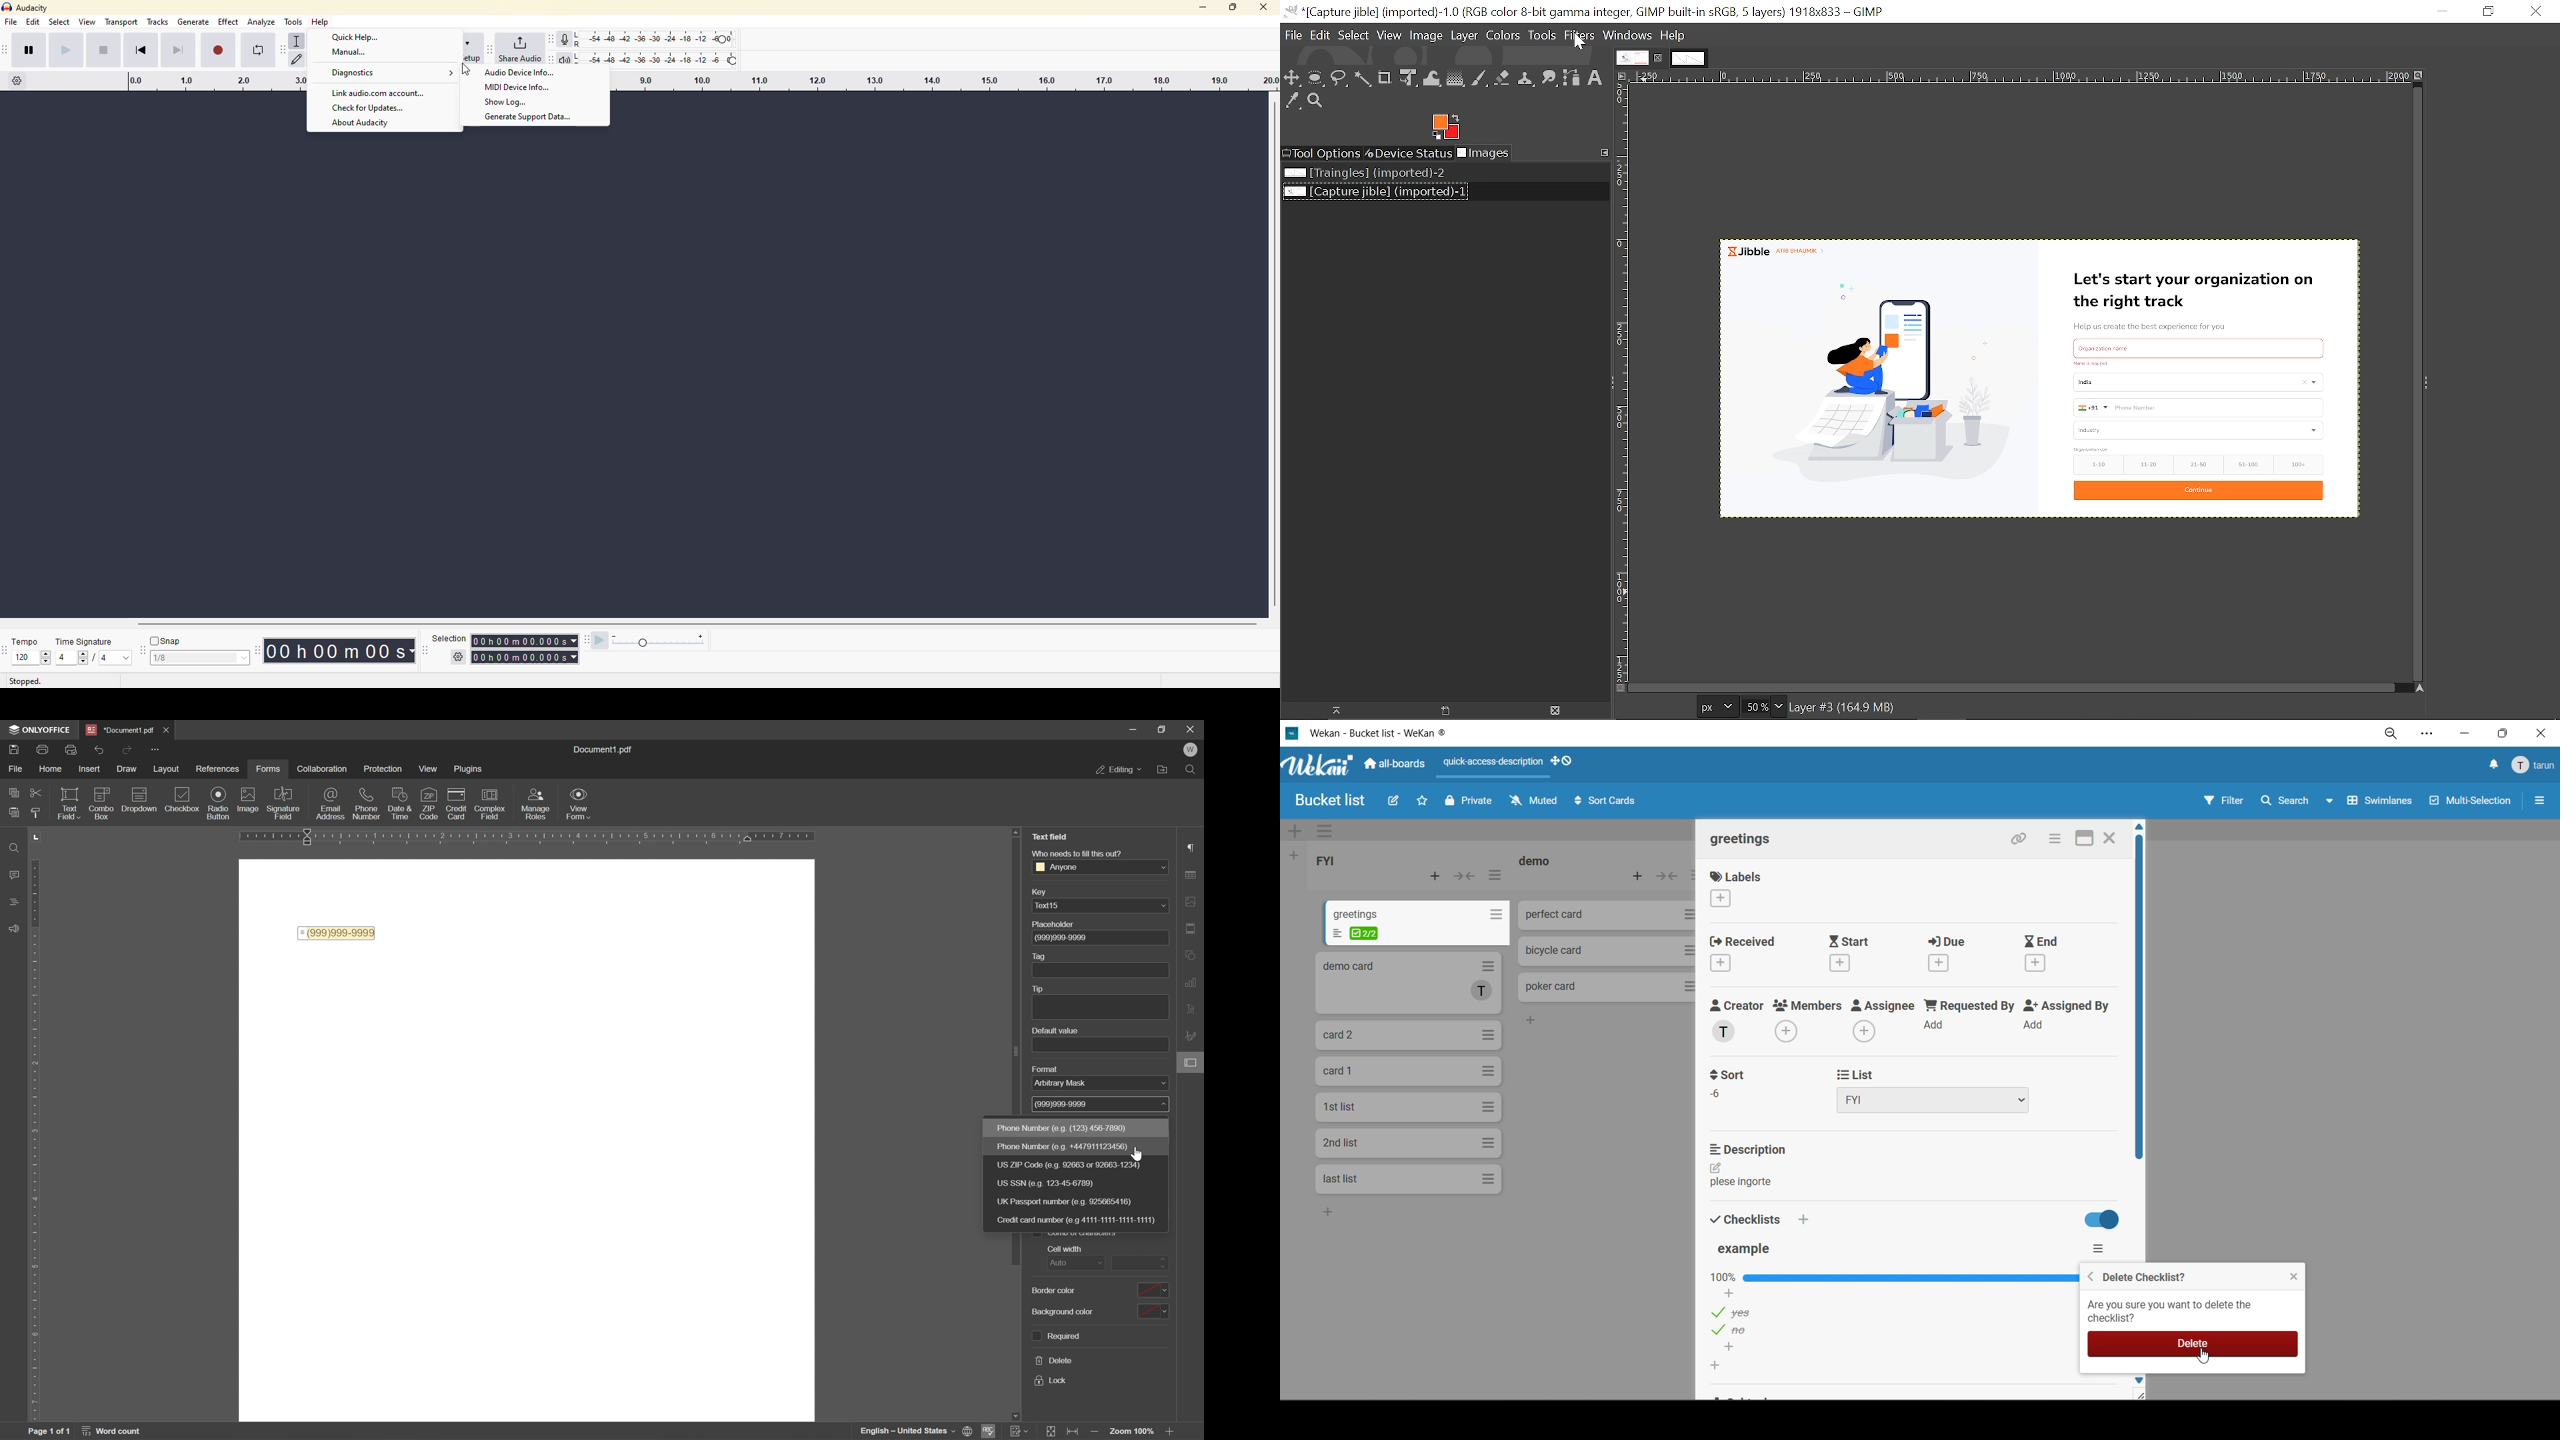 The height and width of the screenshot is (1456, 2576). I want to click on Image info, so click(1846, 707).